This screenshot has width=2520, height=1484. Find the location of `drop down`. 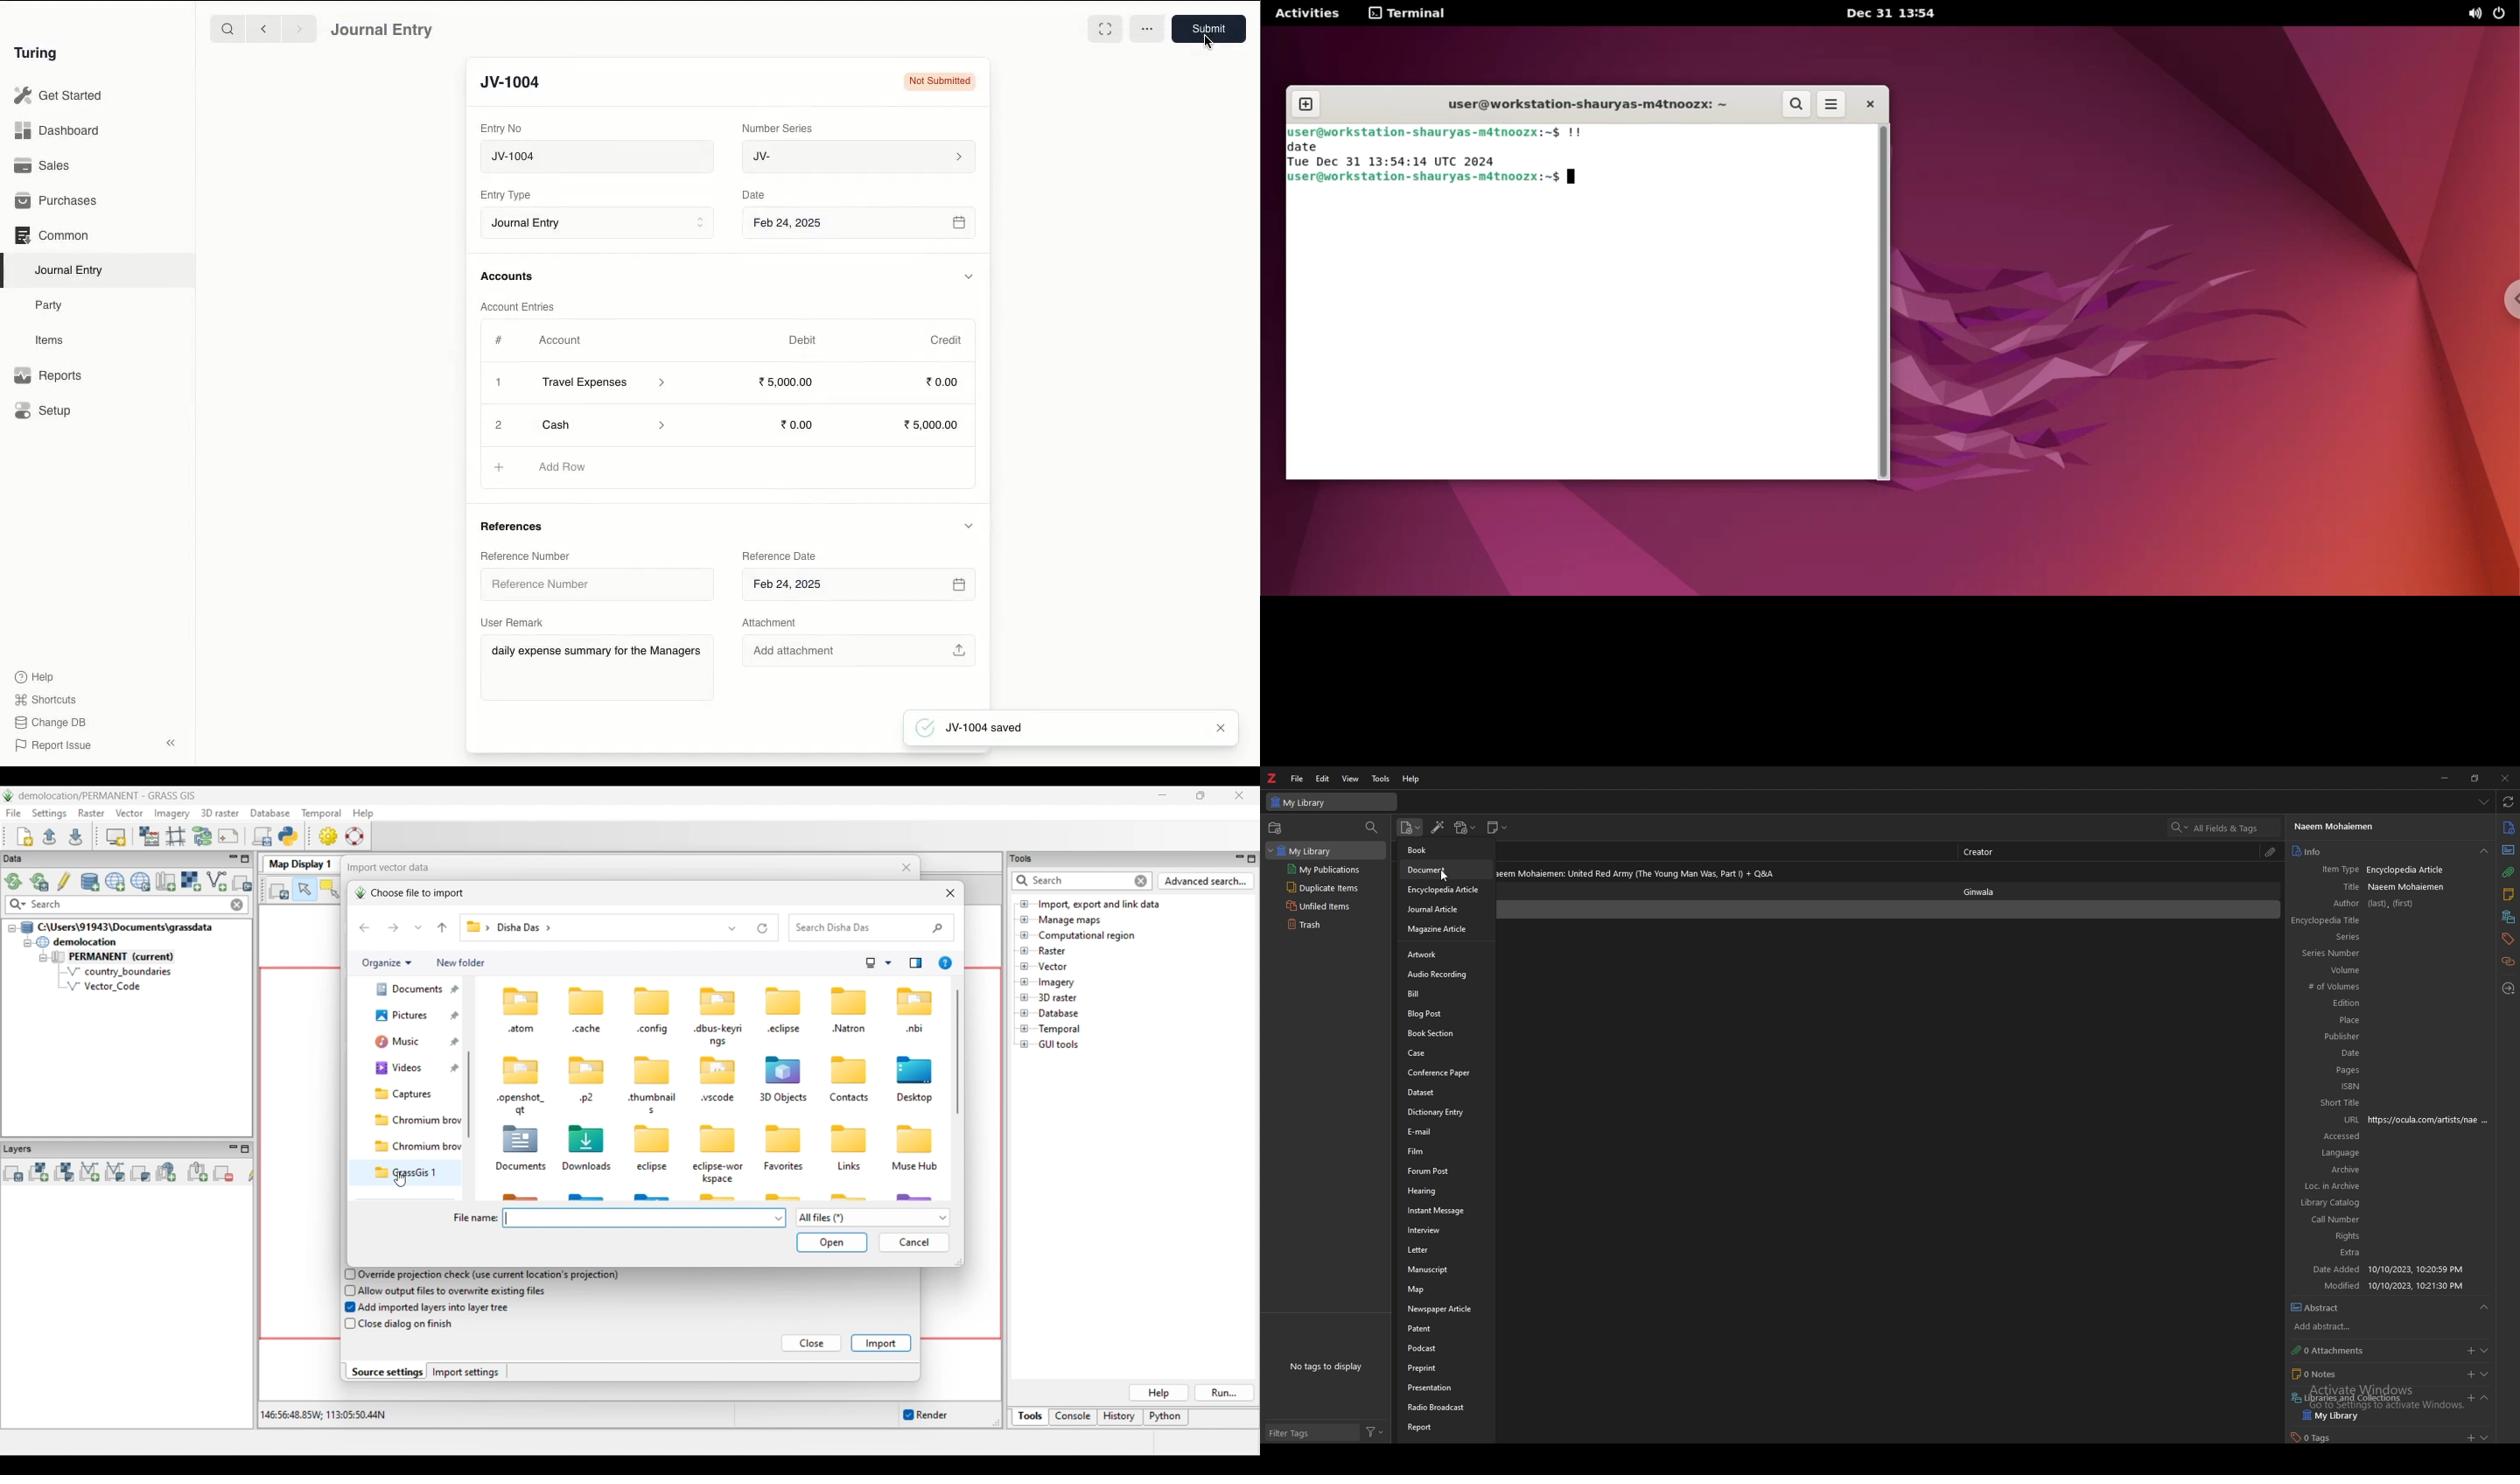

drop down is located at coordinates (2484, 852).